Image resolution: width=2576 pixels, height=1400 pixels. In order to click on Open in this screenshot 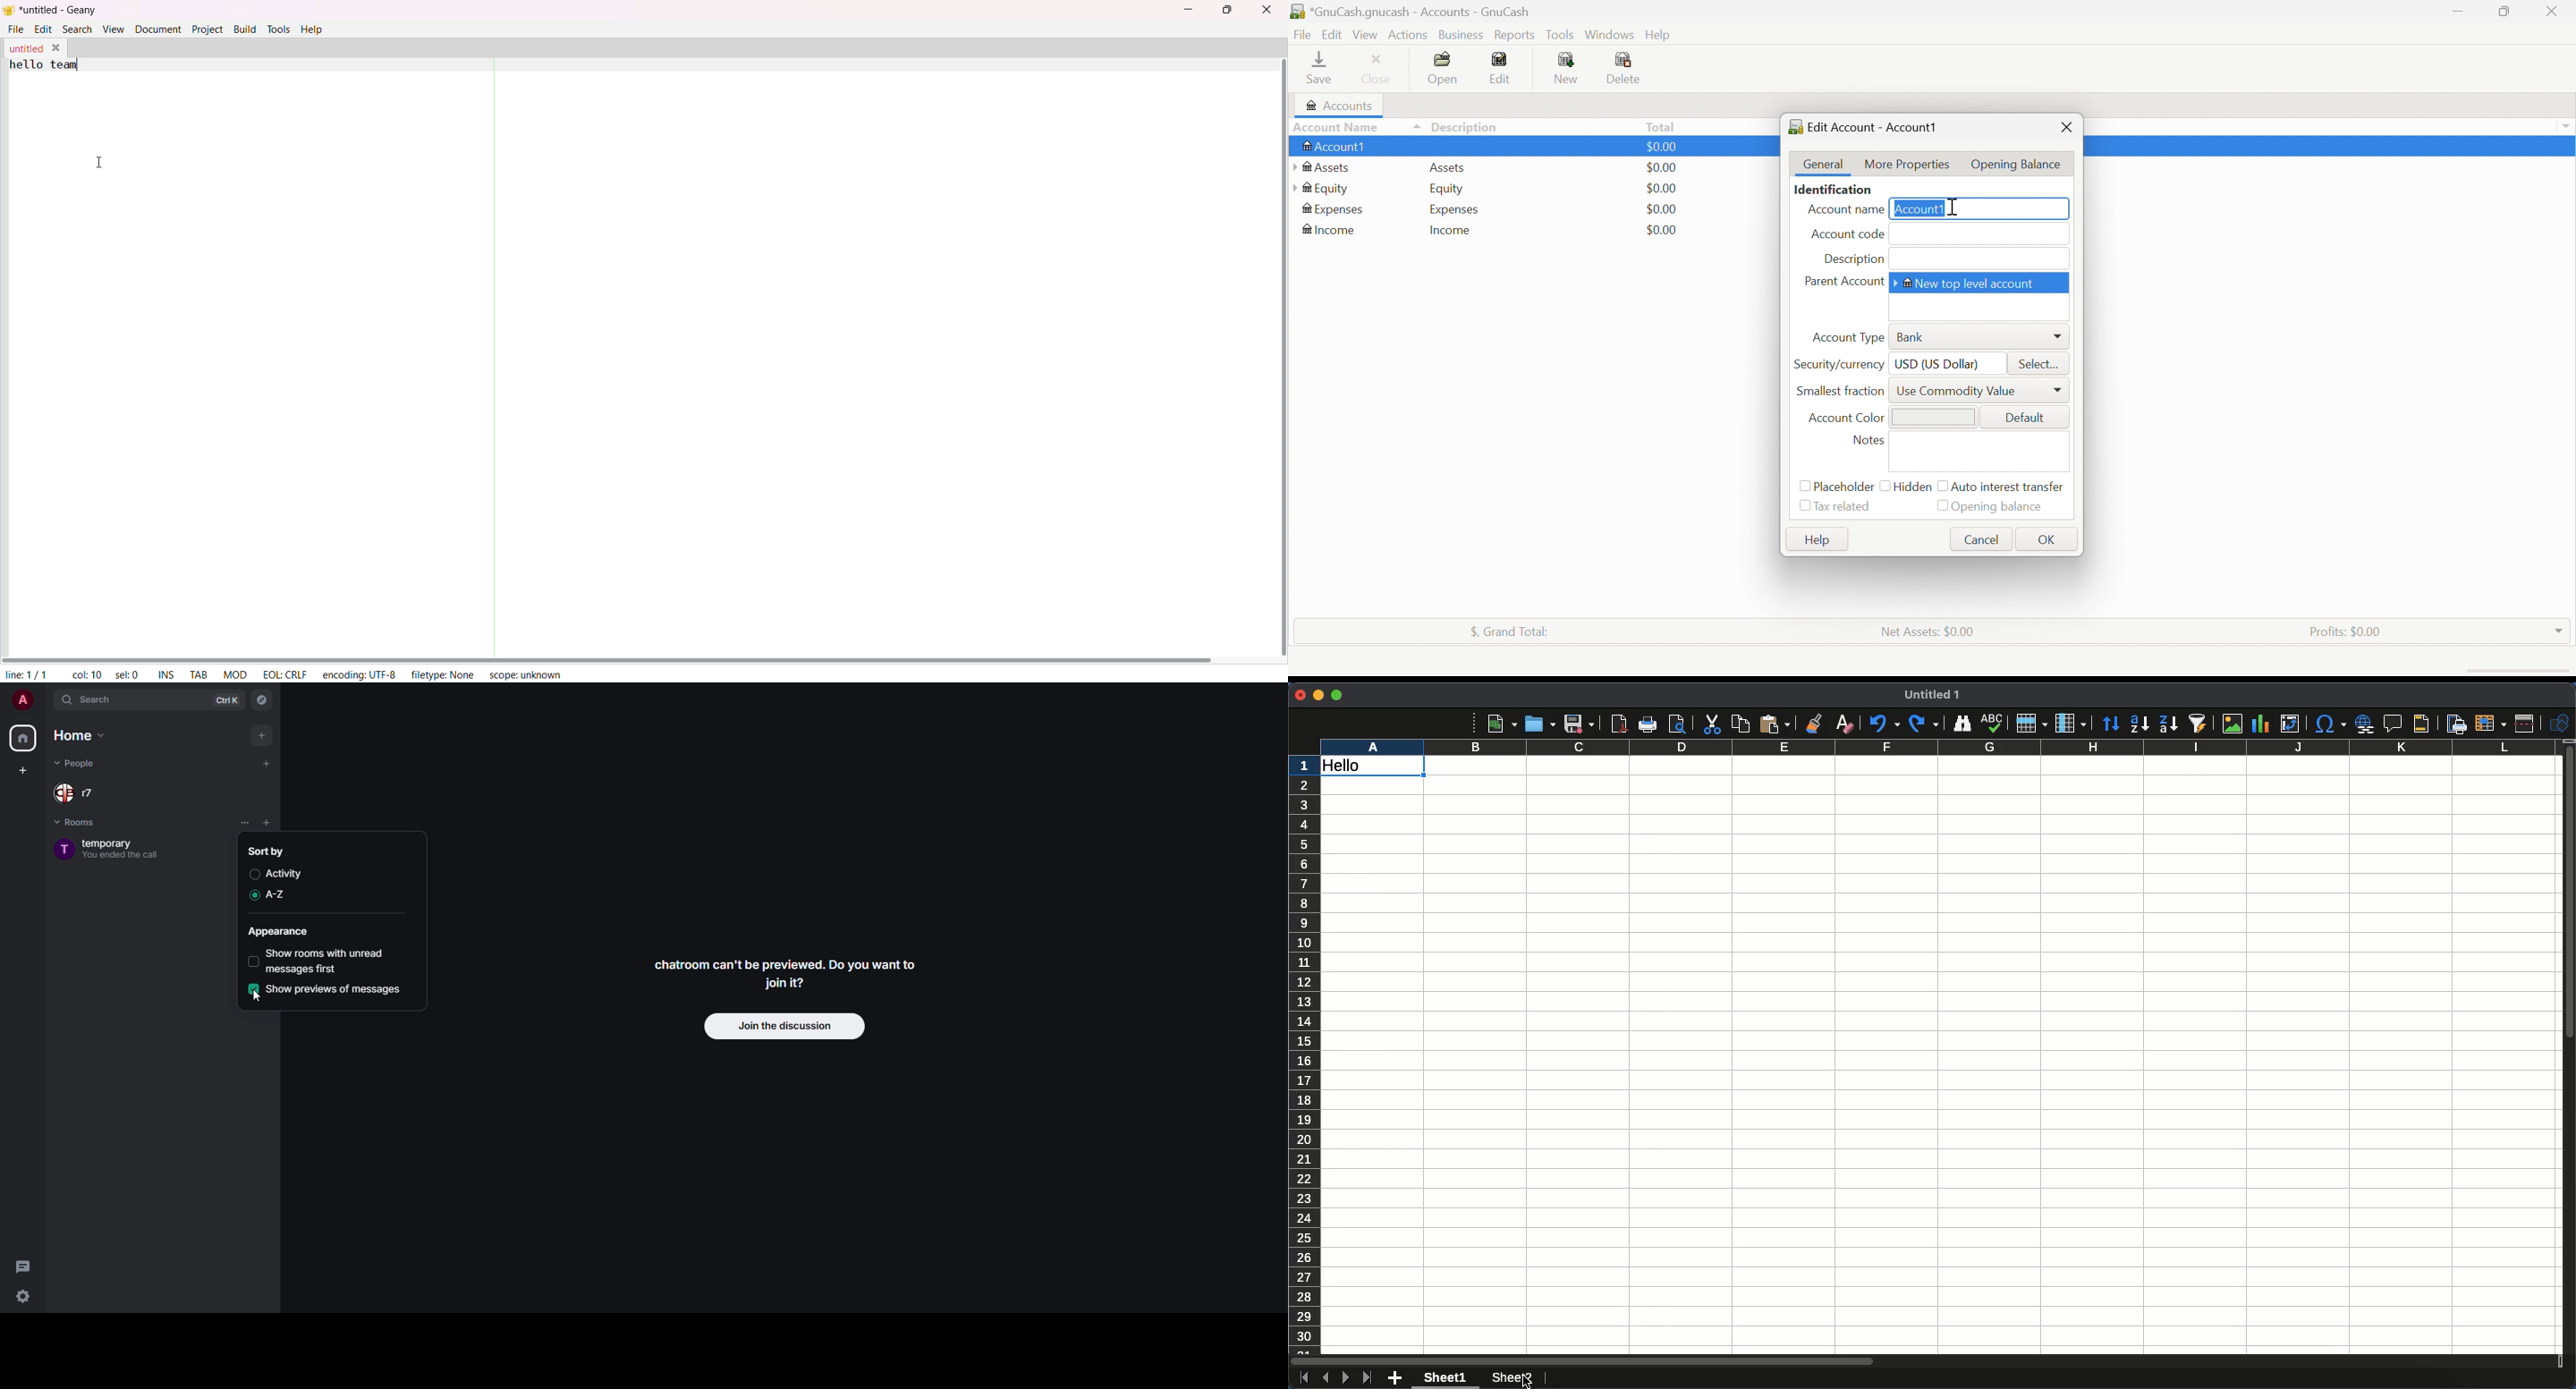, I will do `click(1442, 66)`.